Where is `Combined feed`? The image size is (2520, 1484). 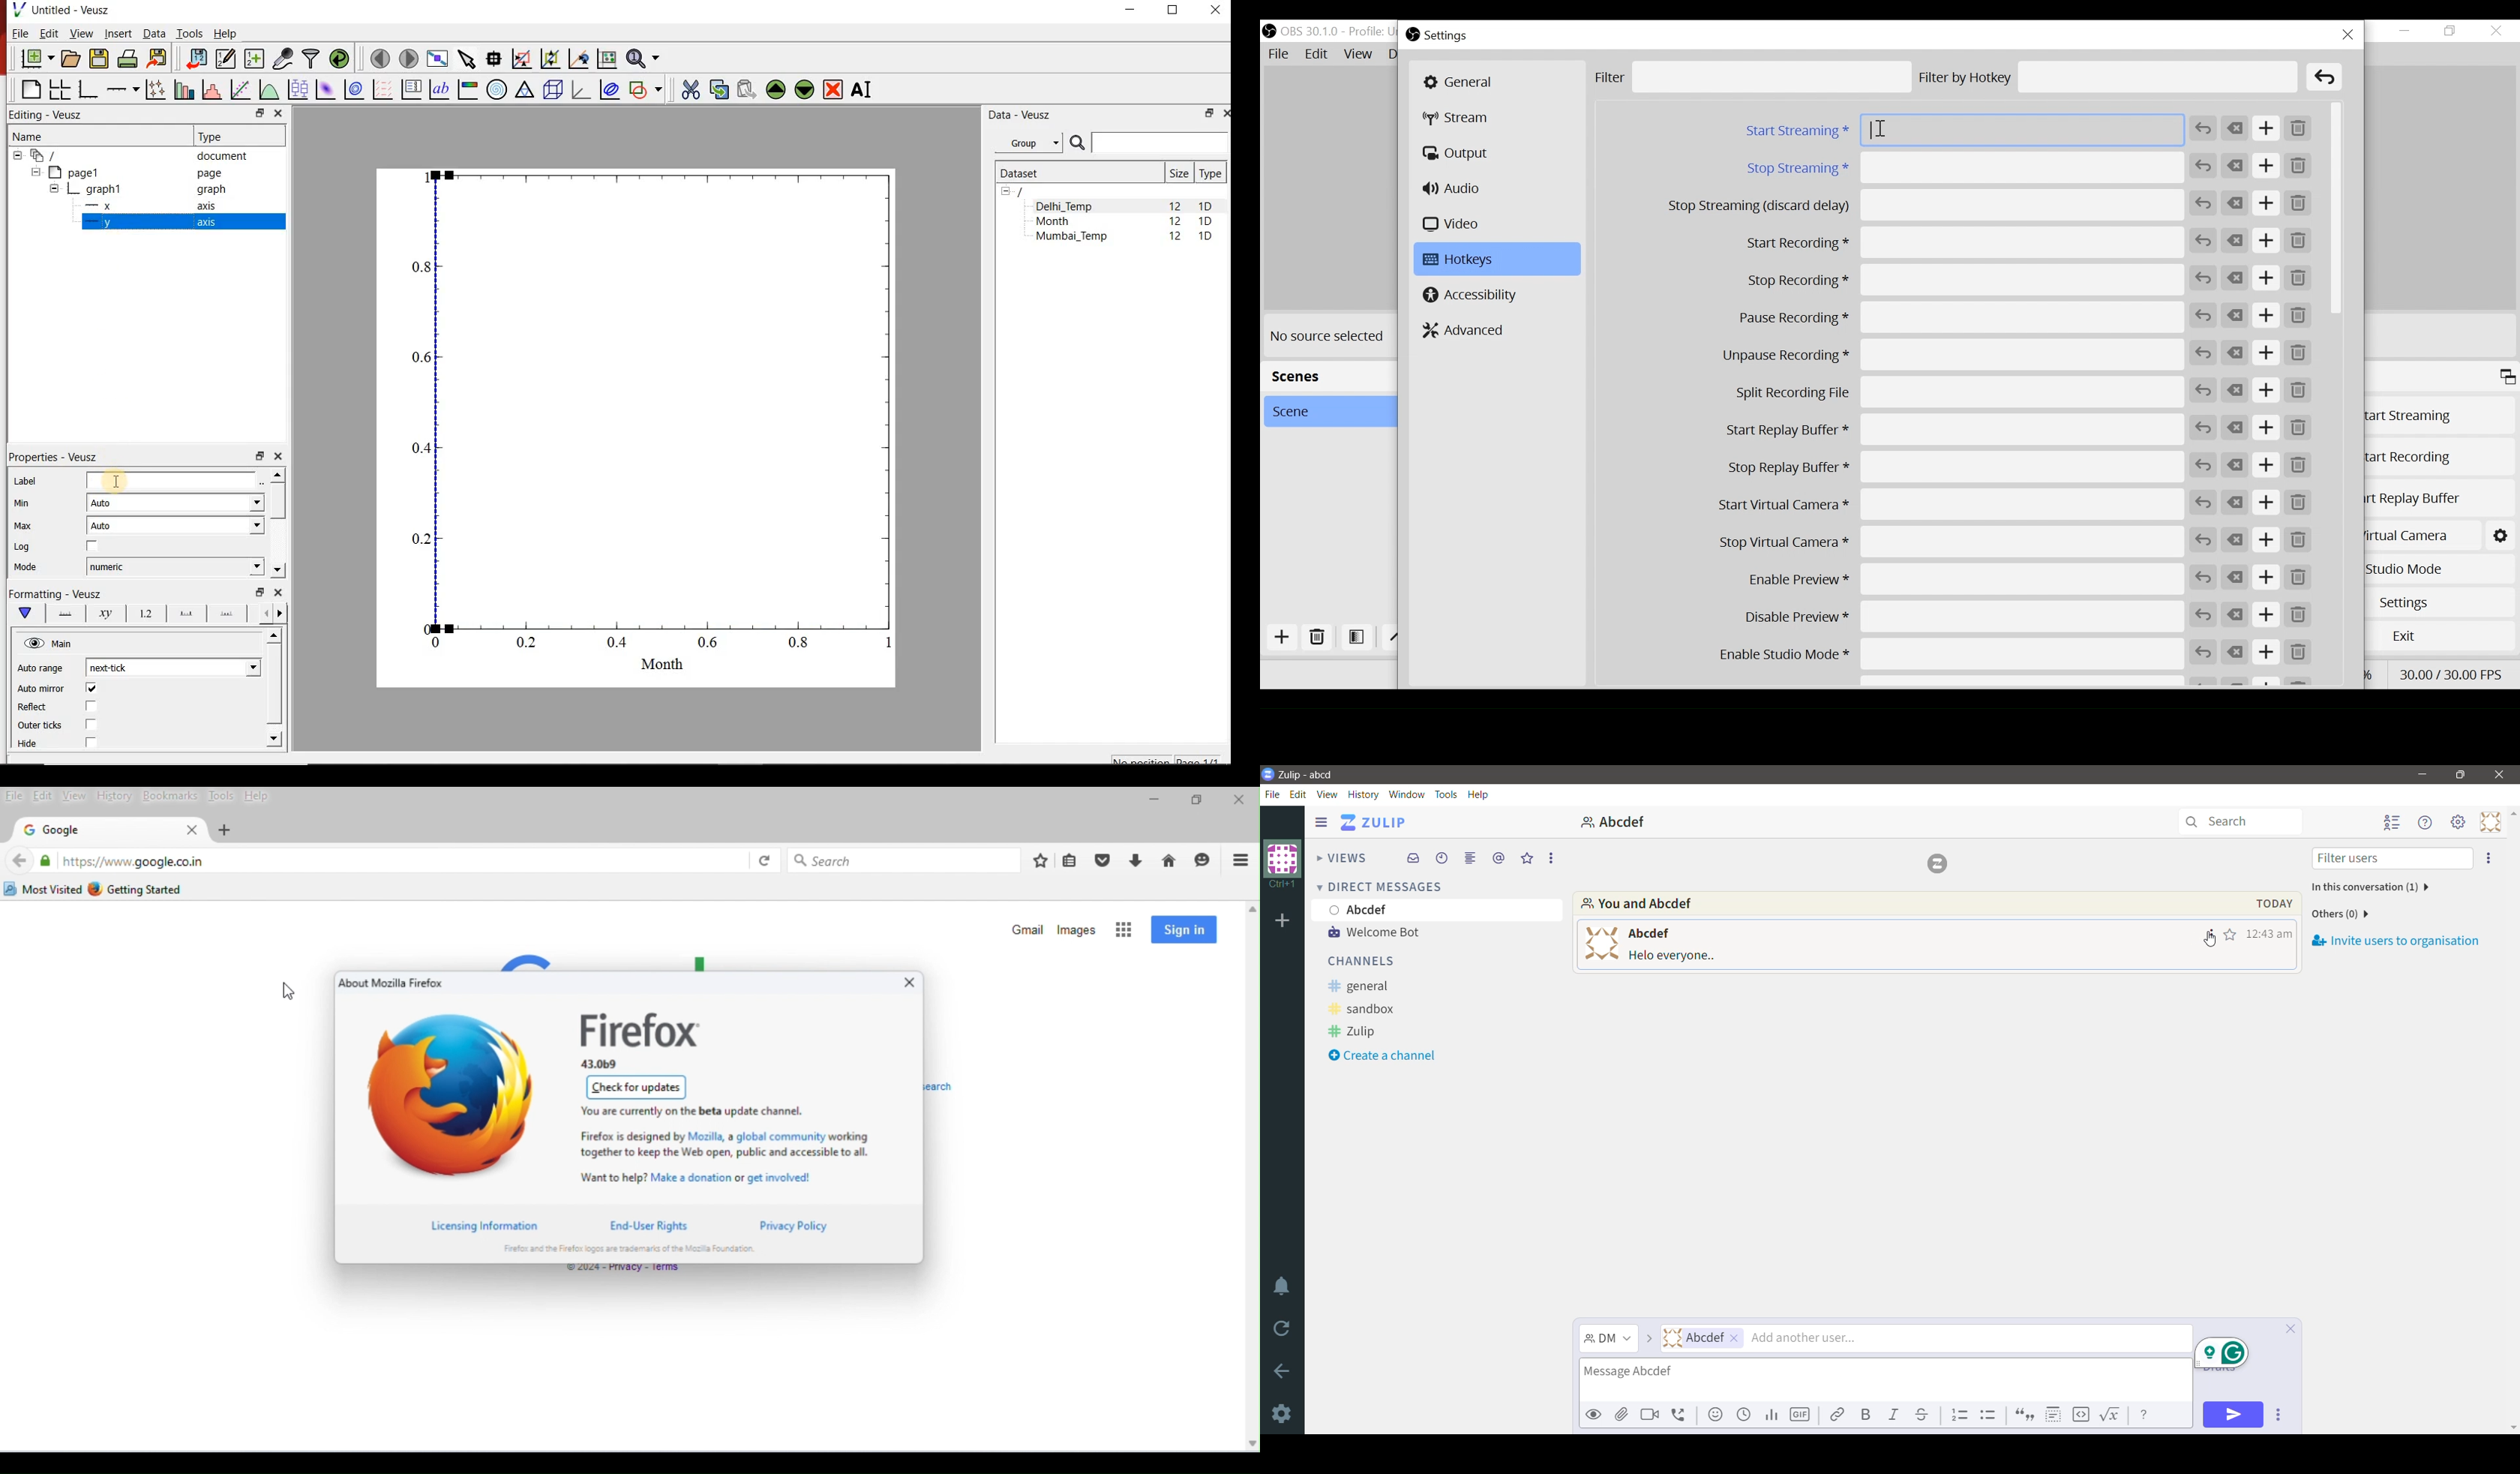
Combined feed is located at coordinates (1470, 858).